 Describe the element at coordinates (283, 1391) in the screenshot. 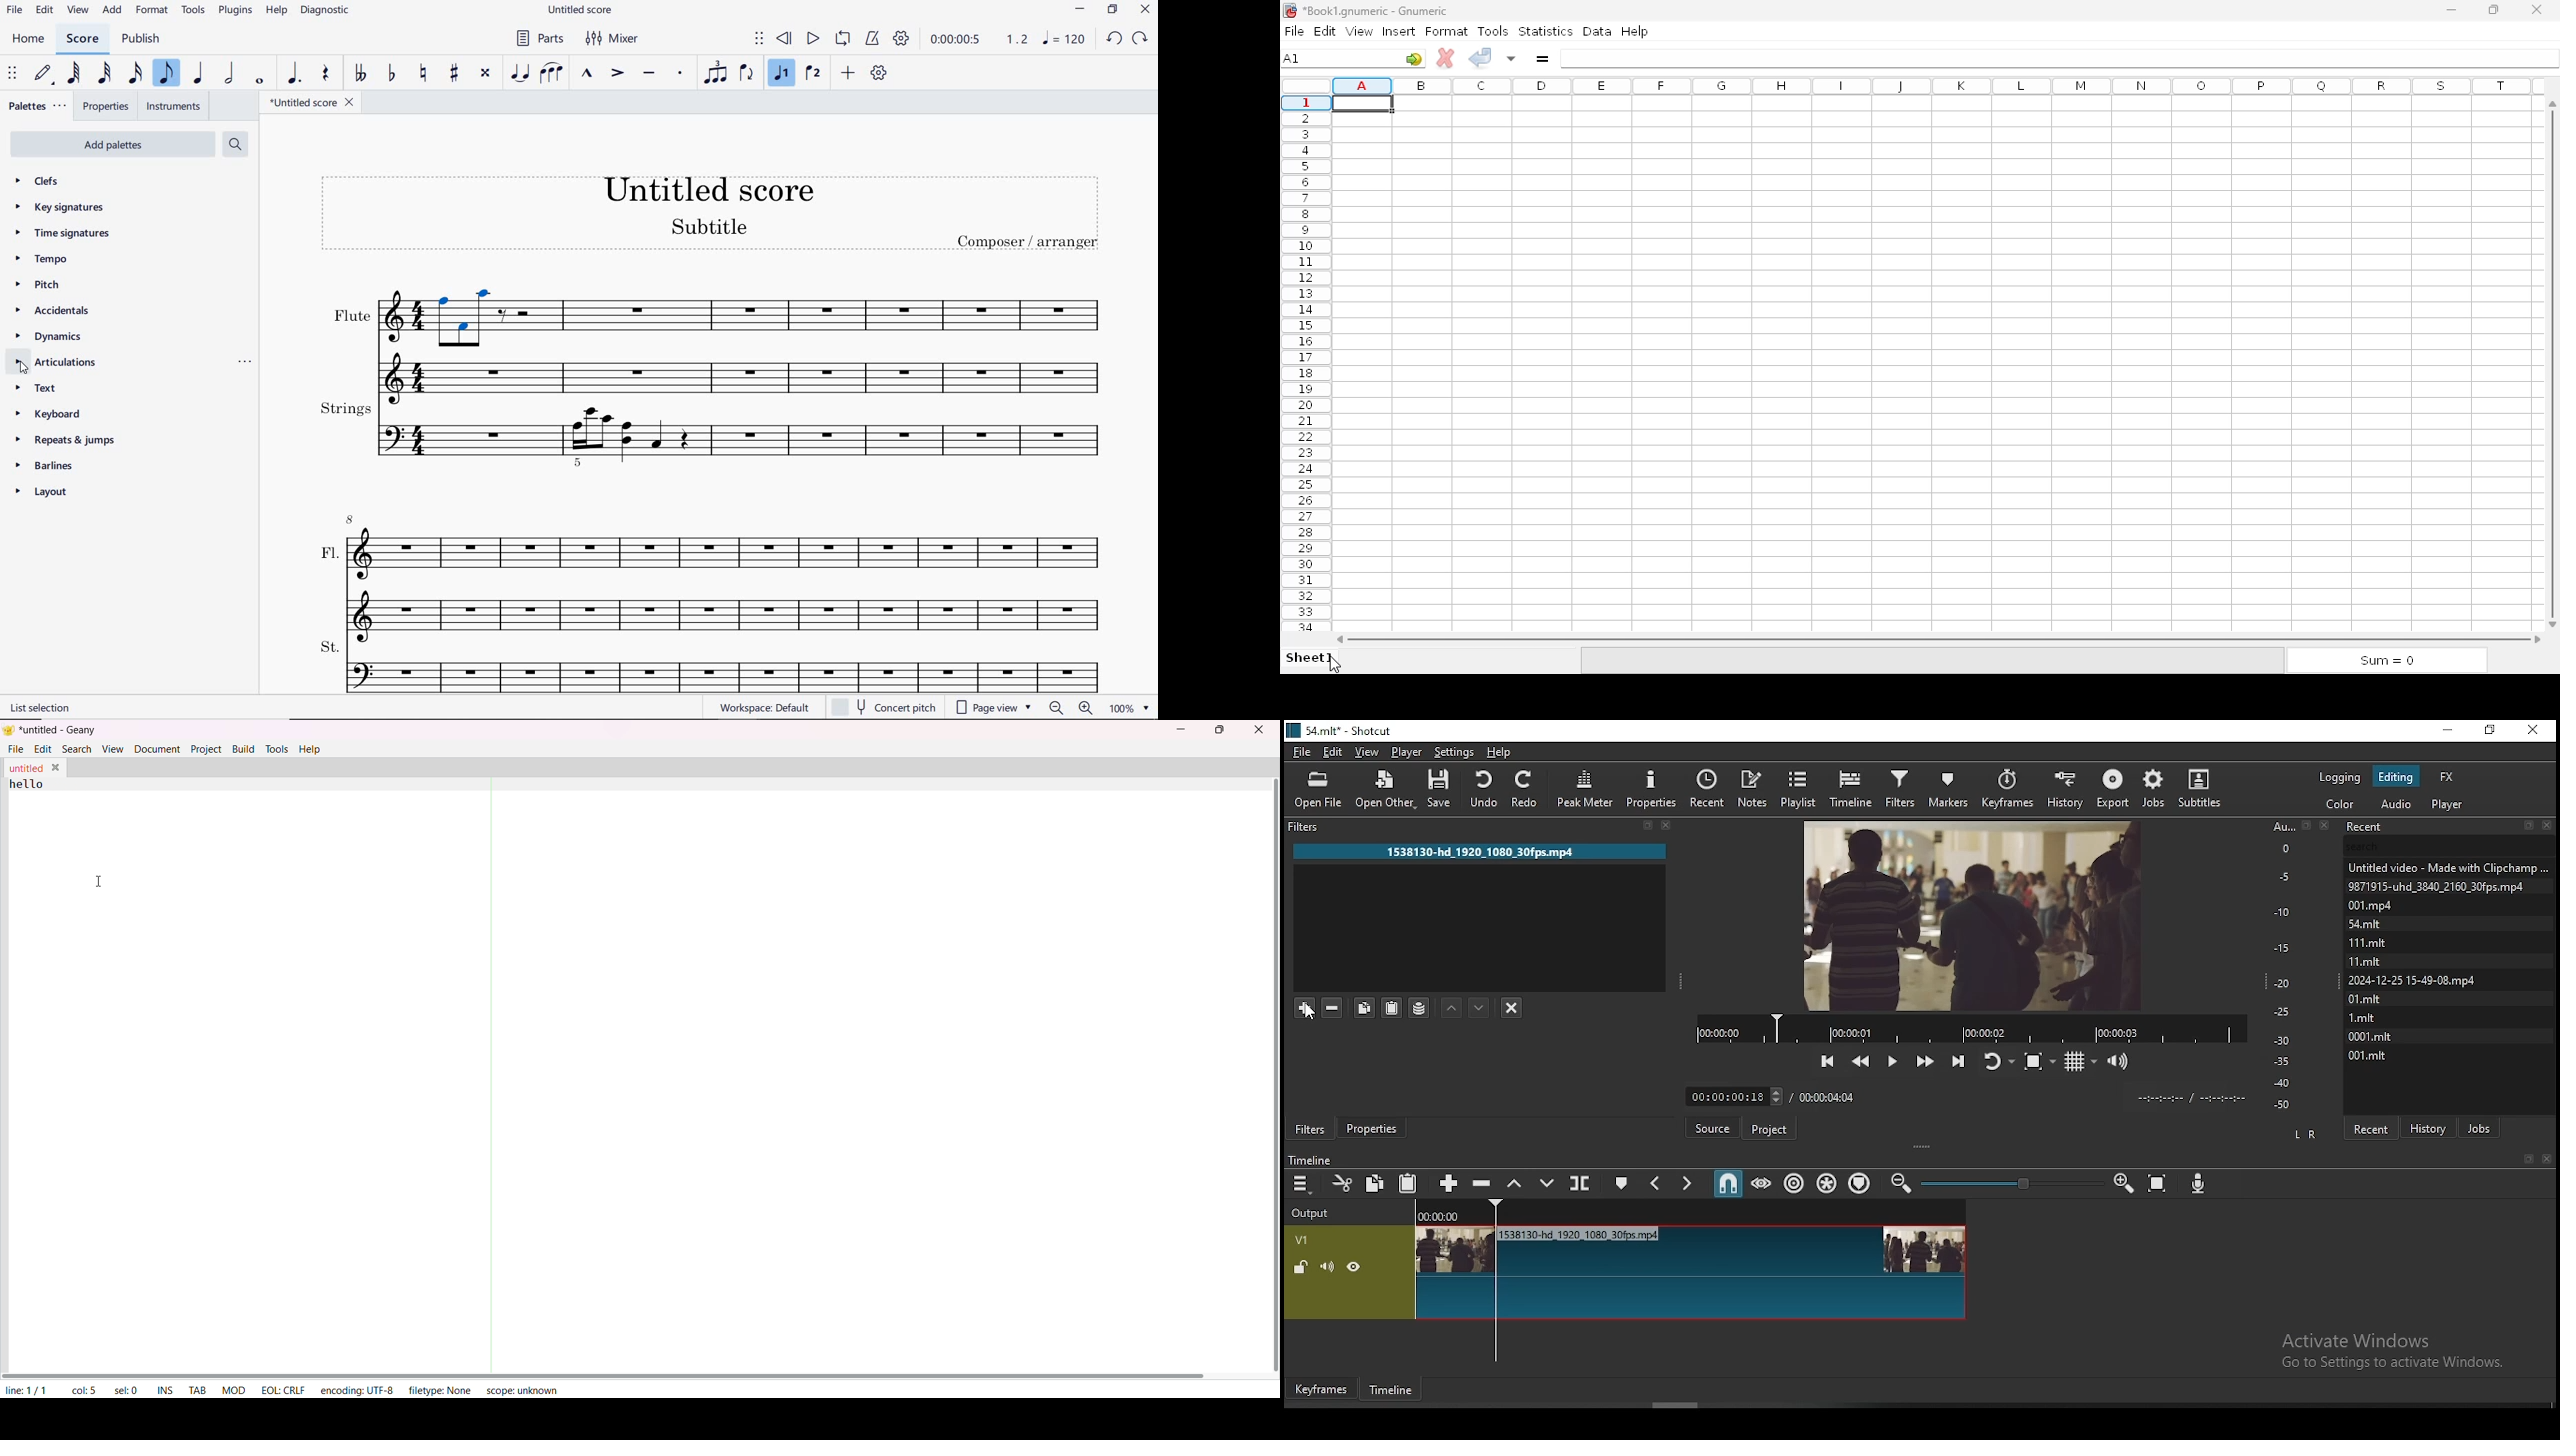

I see `EOL: CRLF` at that location.